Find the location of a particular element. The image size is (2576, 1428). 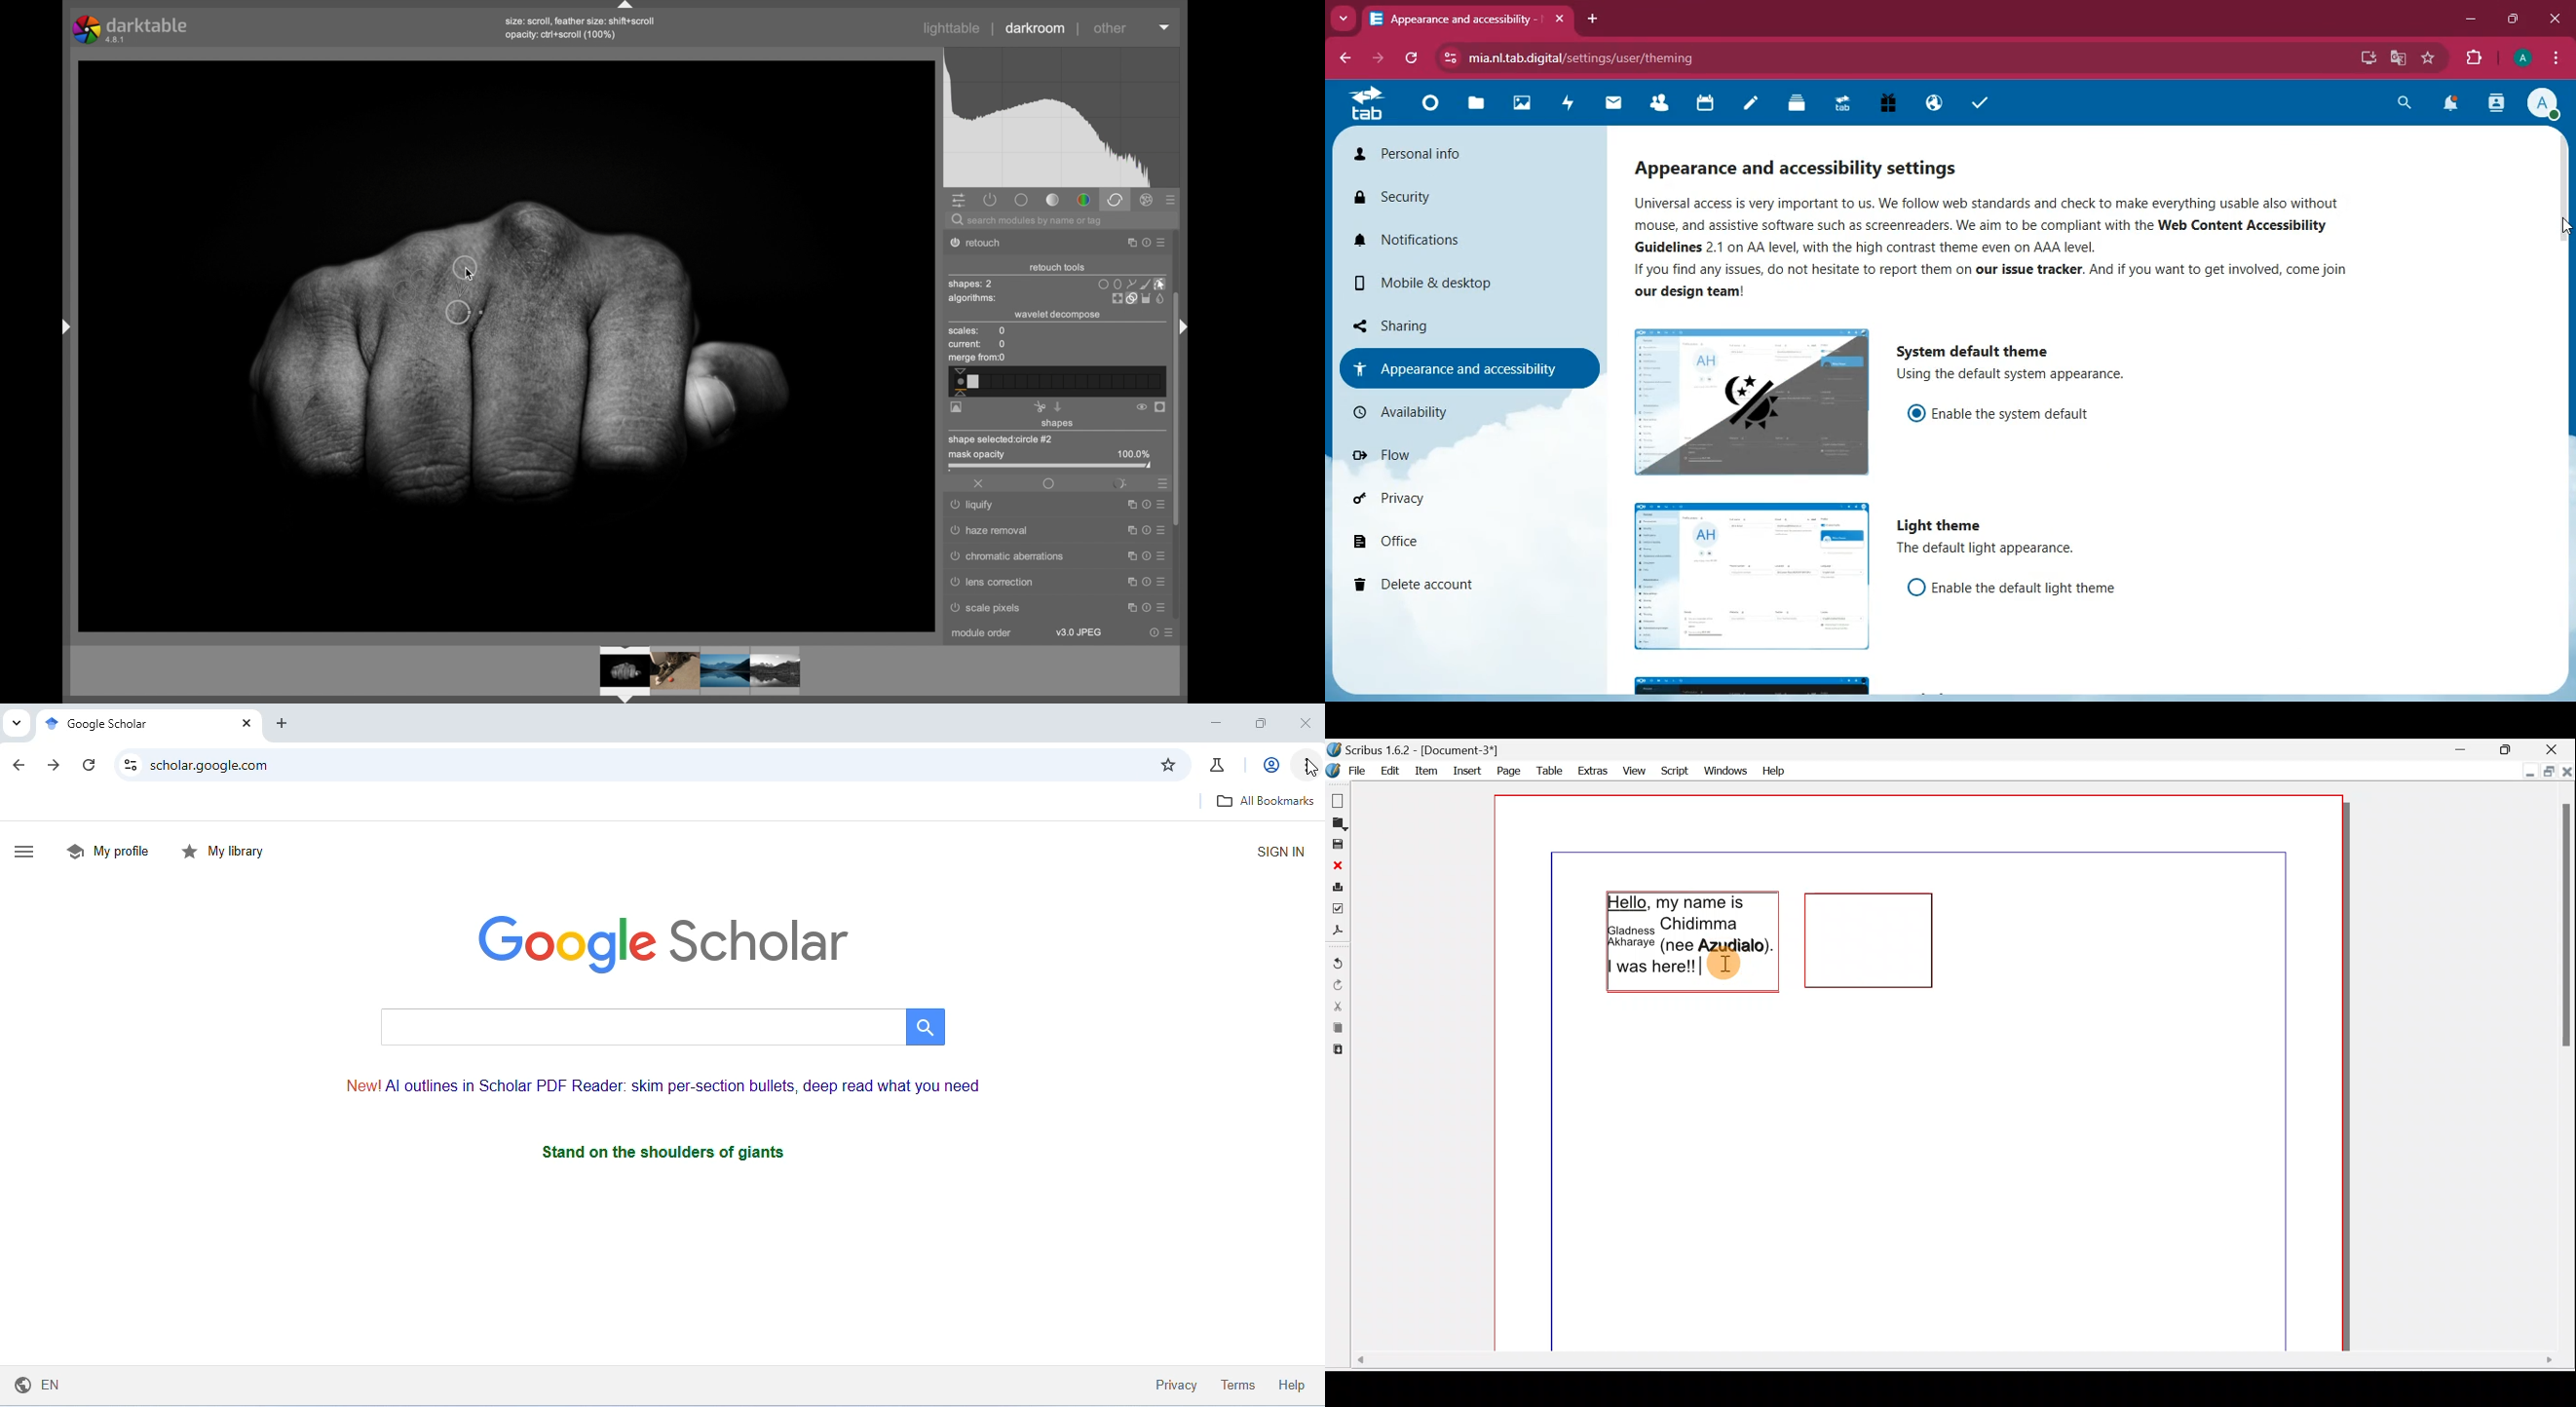

Close is located at coordinates (2552, 748).